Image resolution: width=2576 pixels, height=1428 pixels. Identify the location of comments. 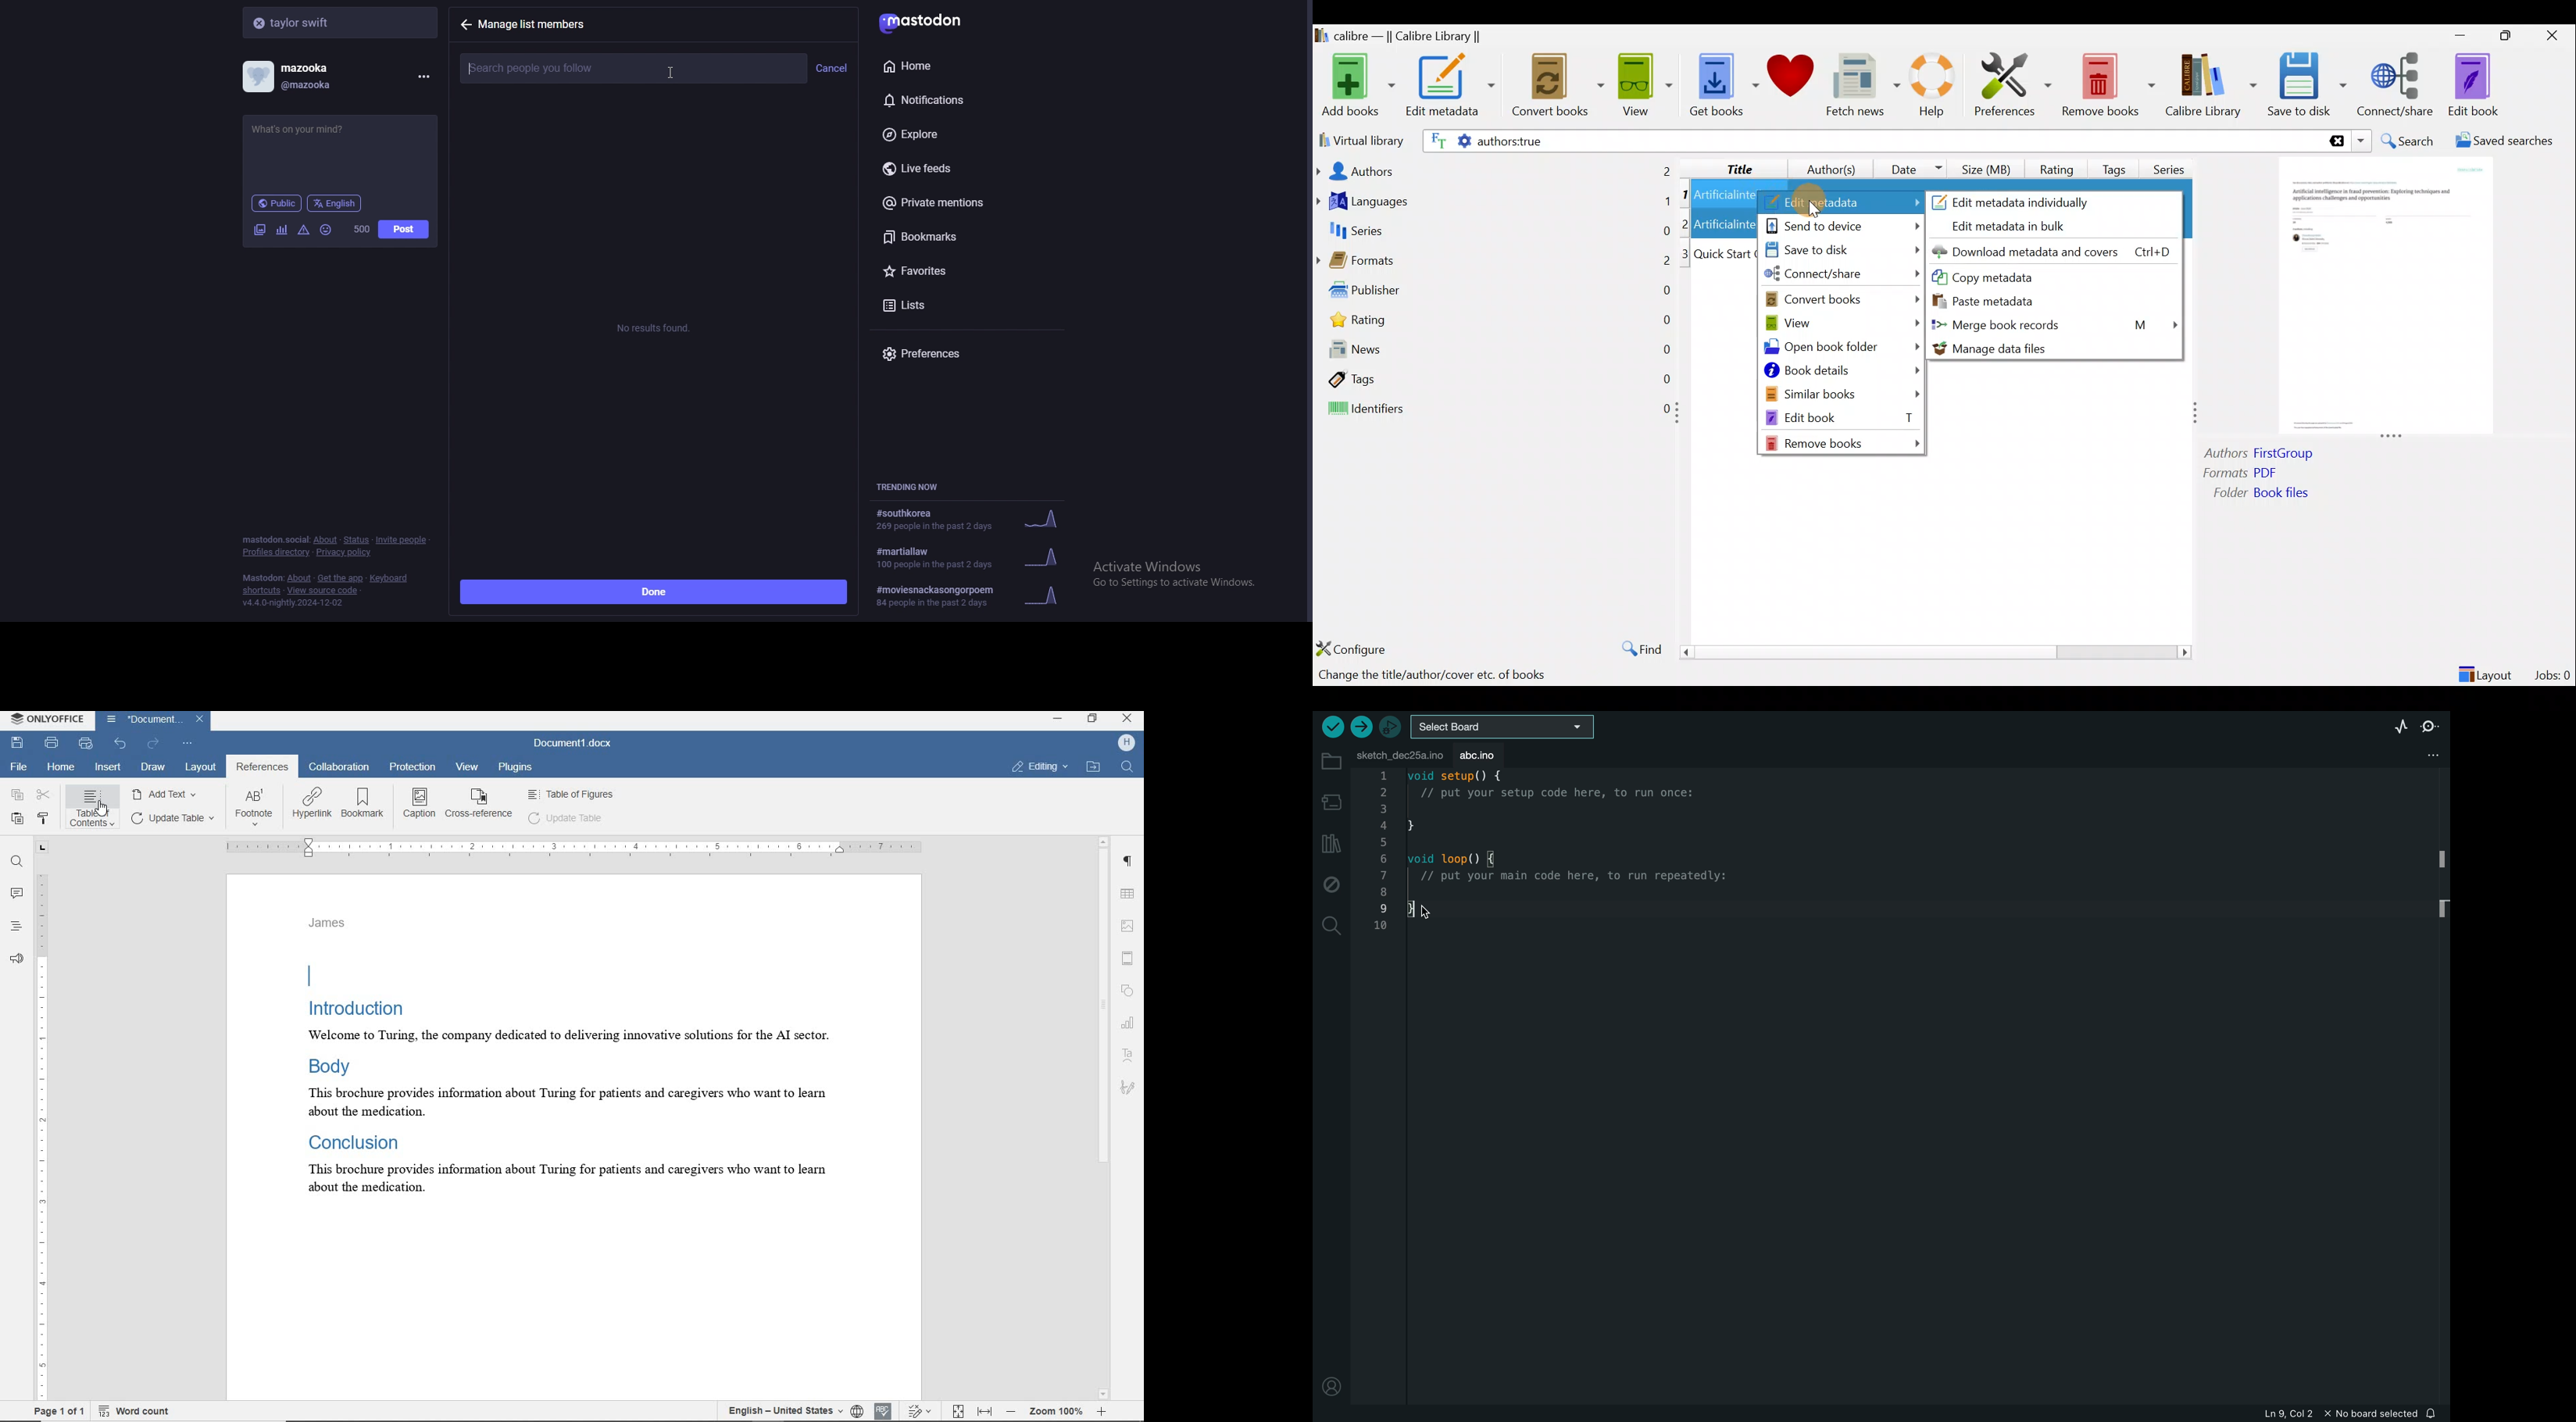
(16, 893).